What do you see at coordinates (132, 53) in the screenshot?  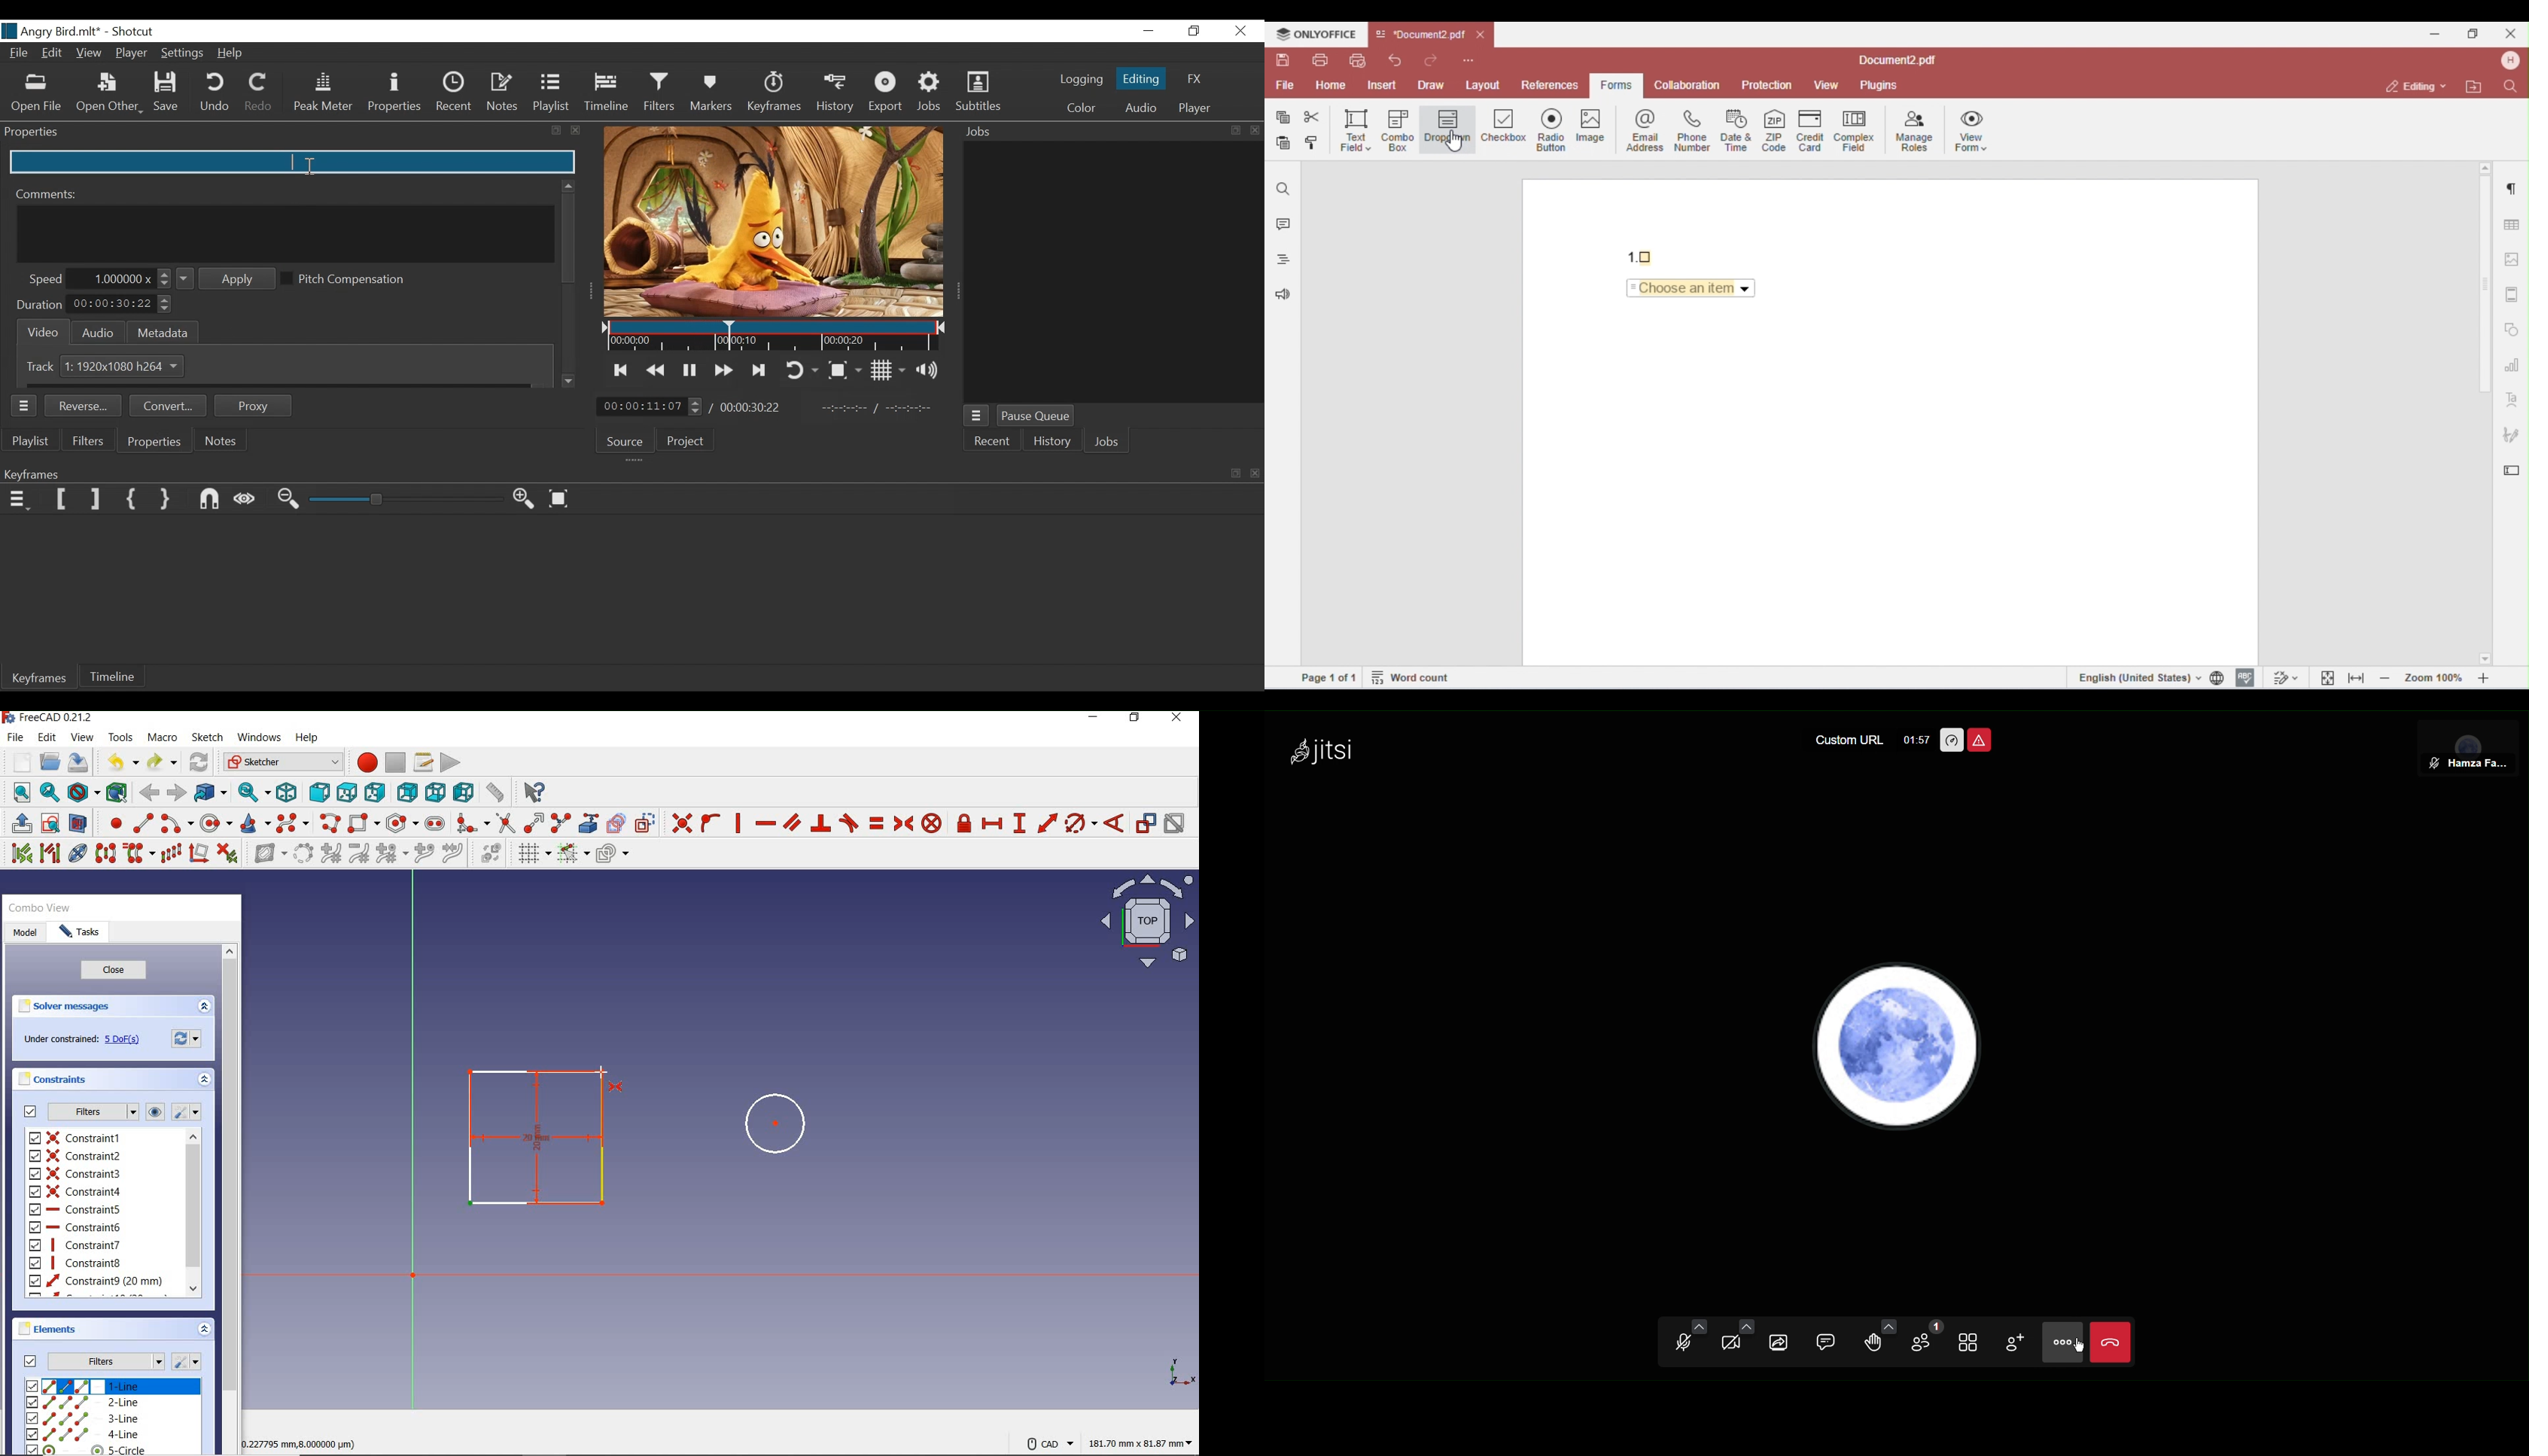 I see `Player` at bounding box center [132, 53].